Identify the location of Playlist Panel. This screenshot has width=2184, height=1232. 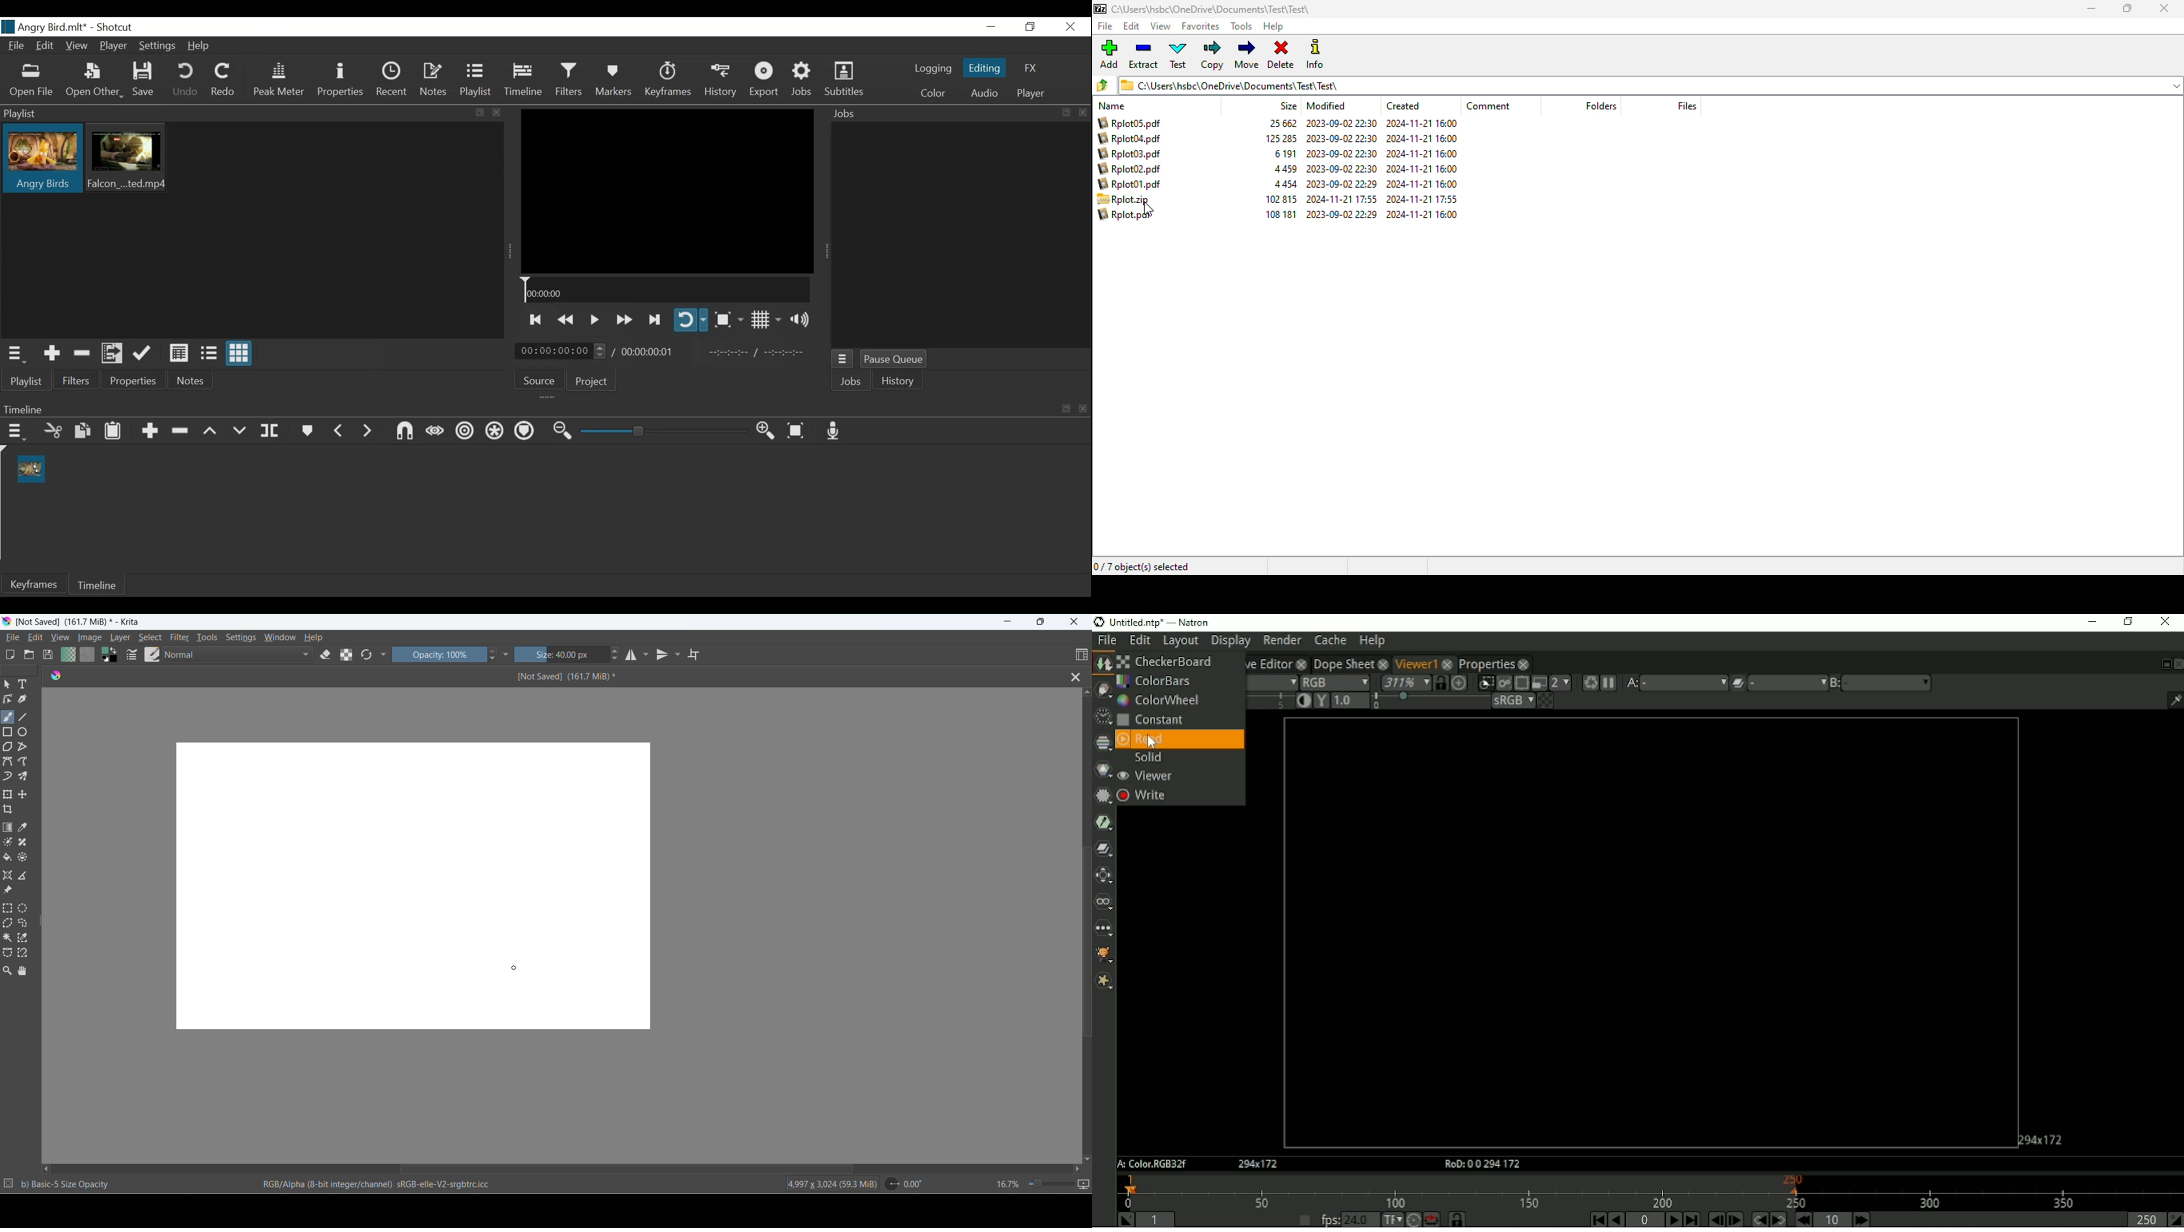
(250, 114).